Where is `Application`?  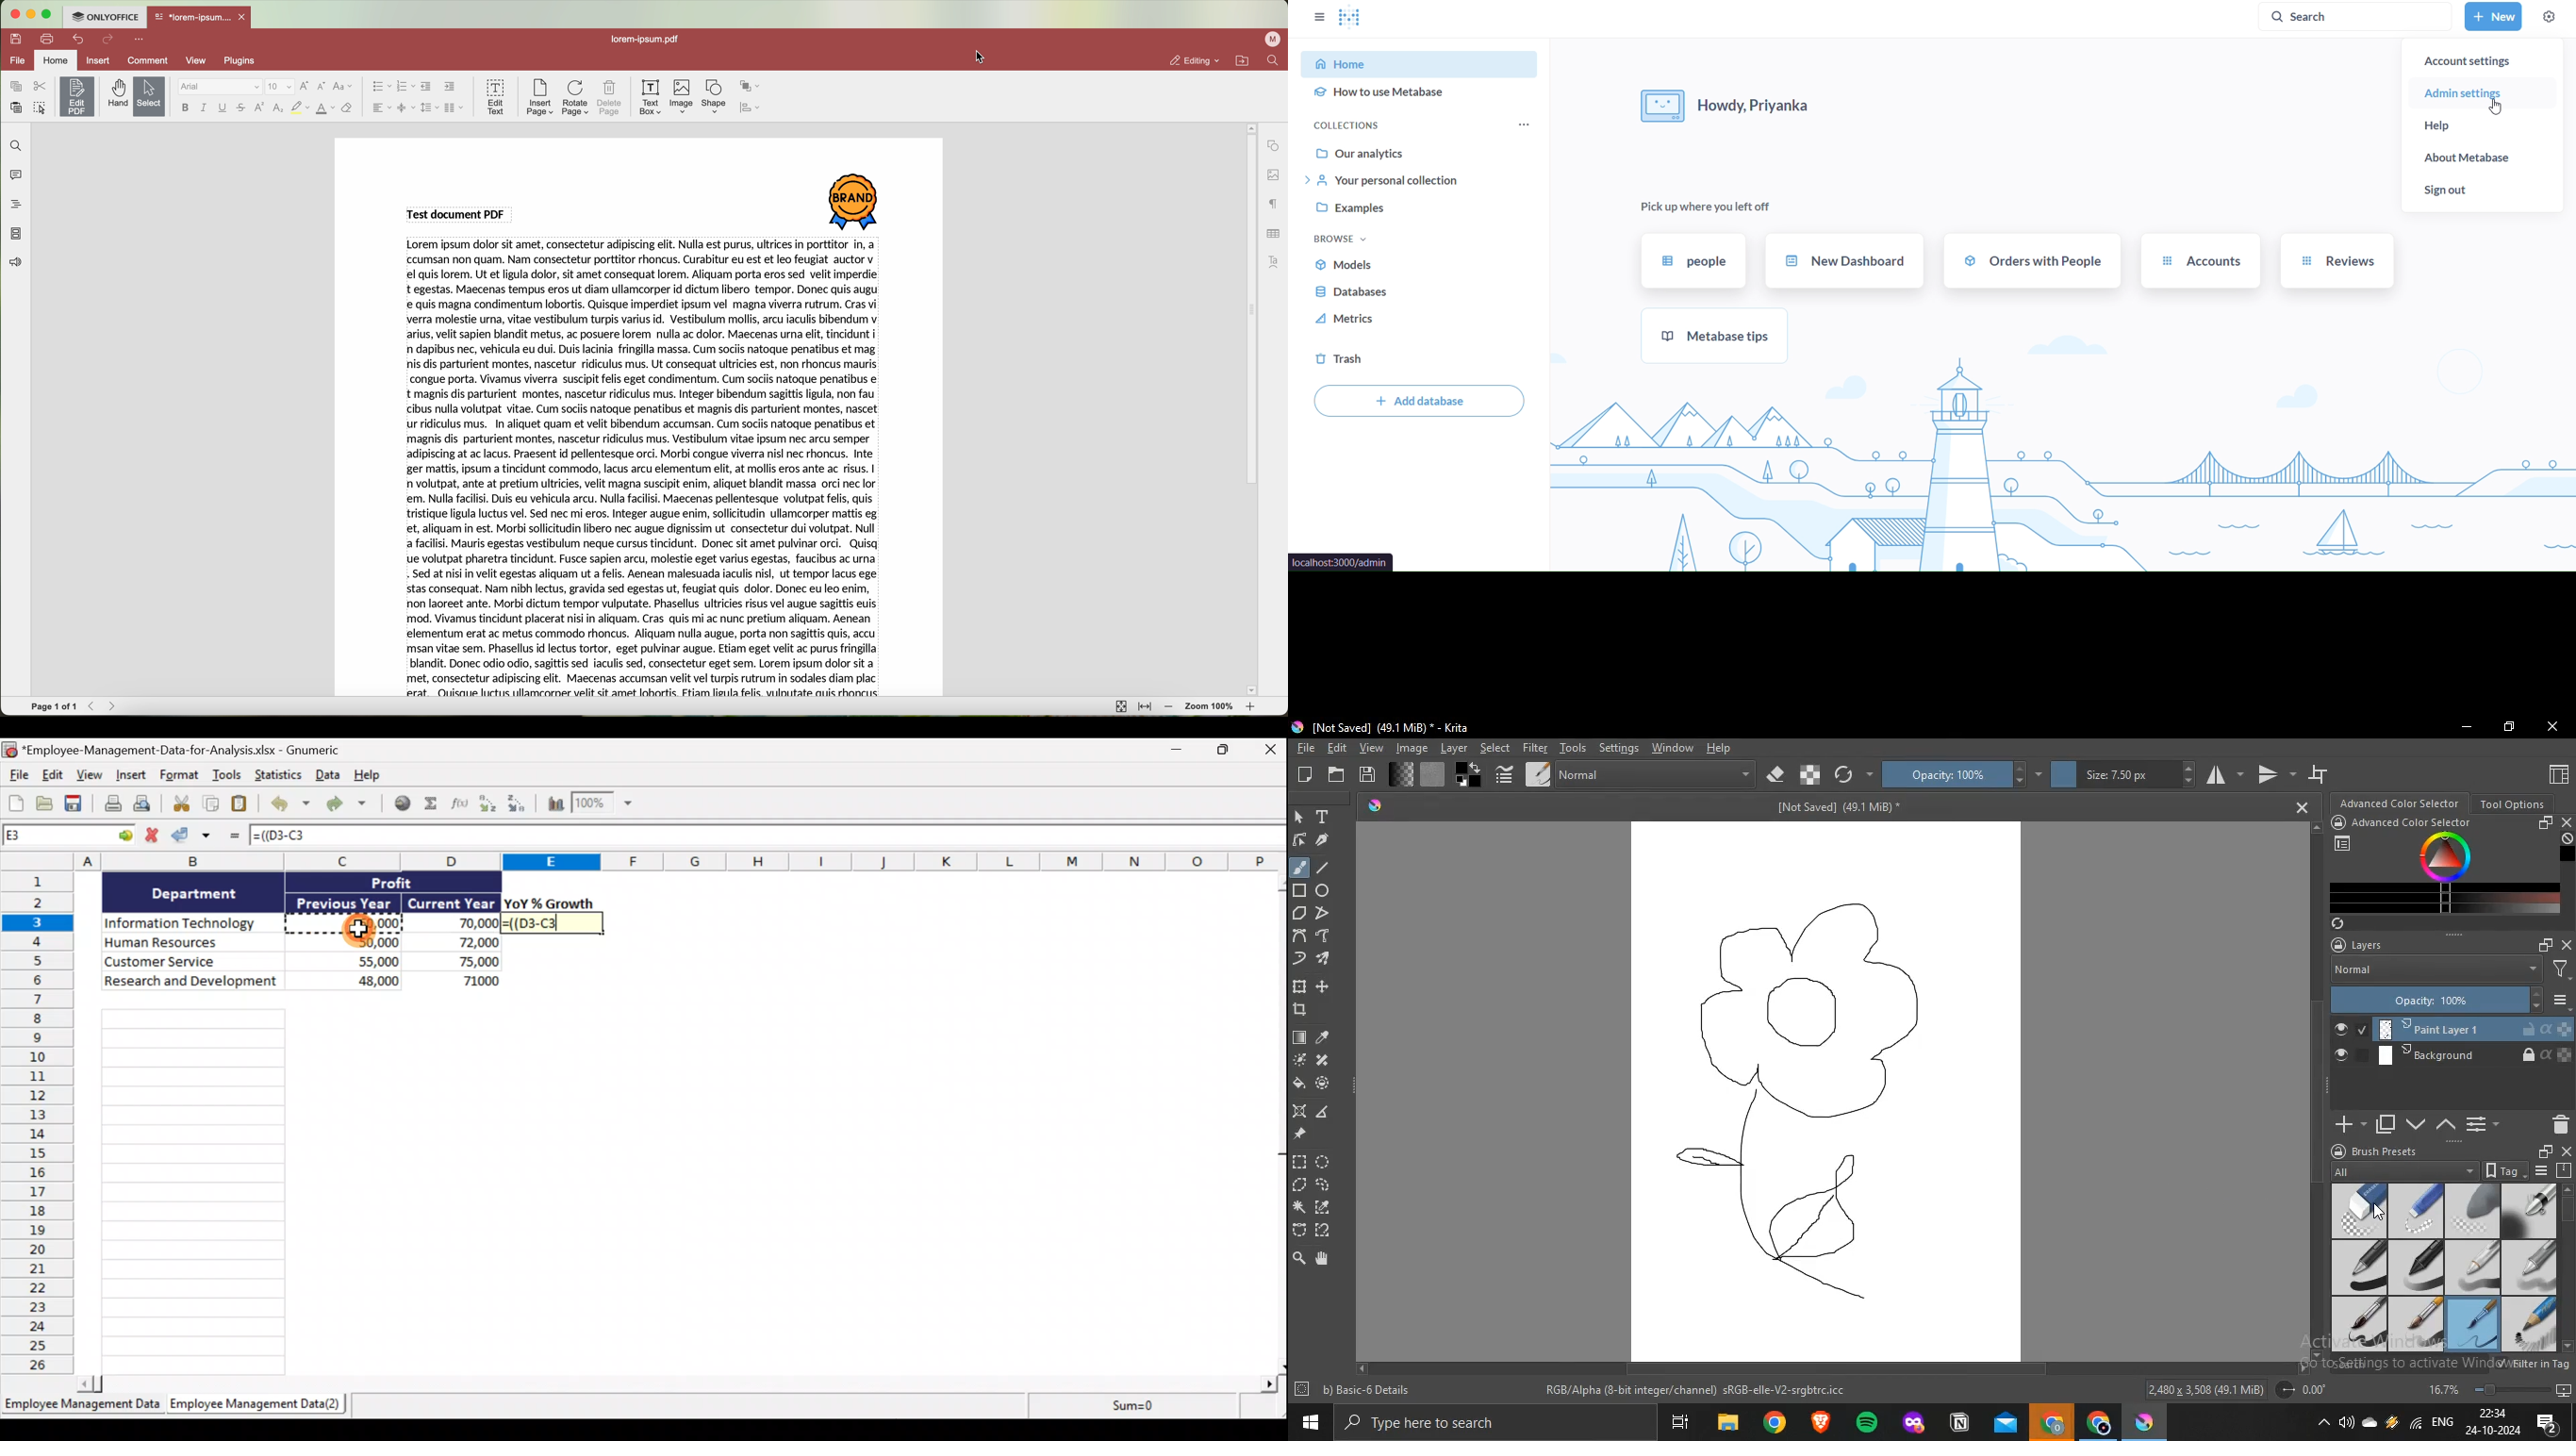
Application is located at coordinates (1725, 1423).